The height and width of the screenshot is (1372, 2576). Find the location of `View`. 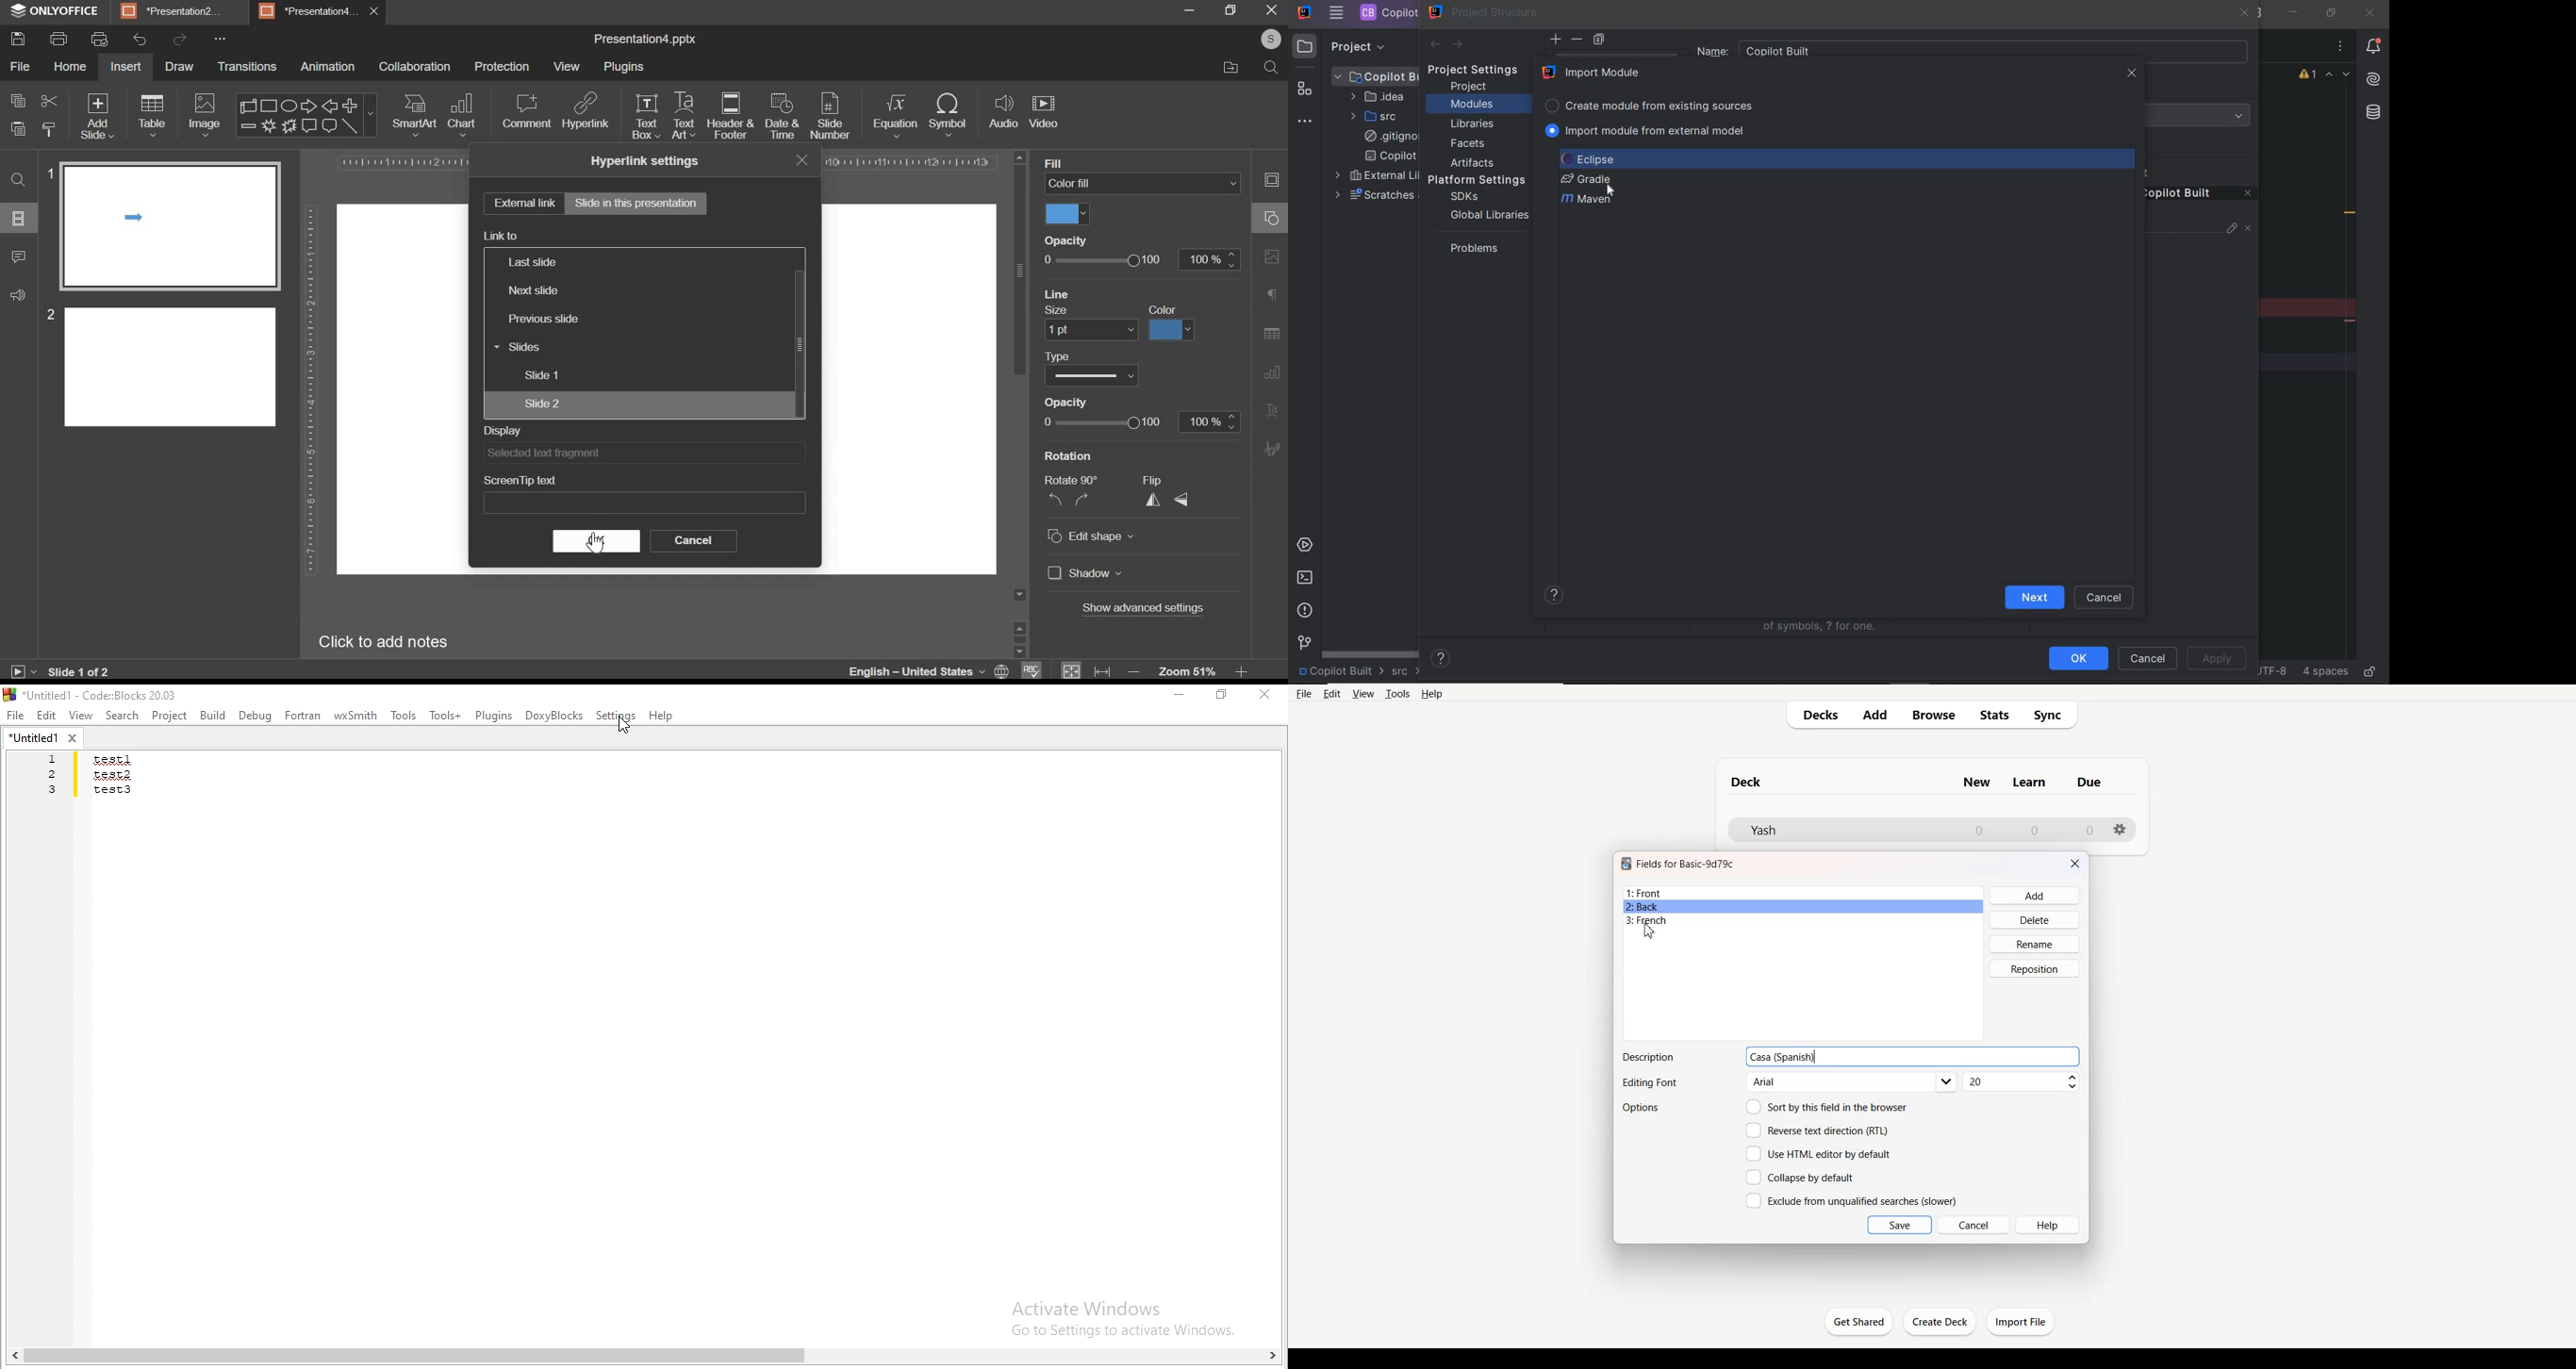

View is located at coordinates (1364, 693).